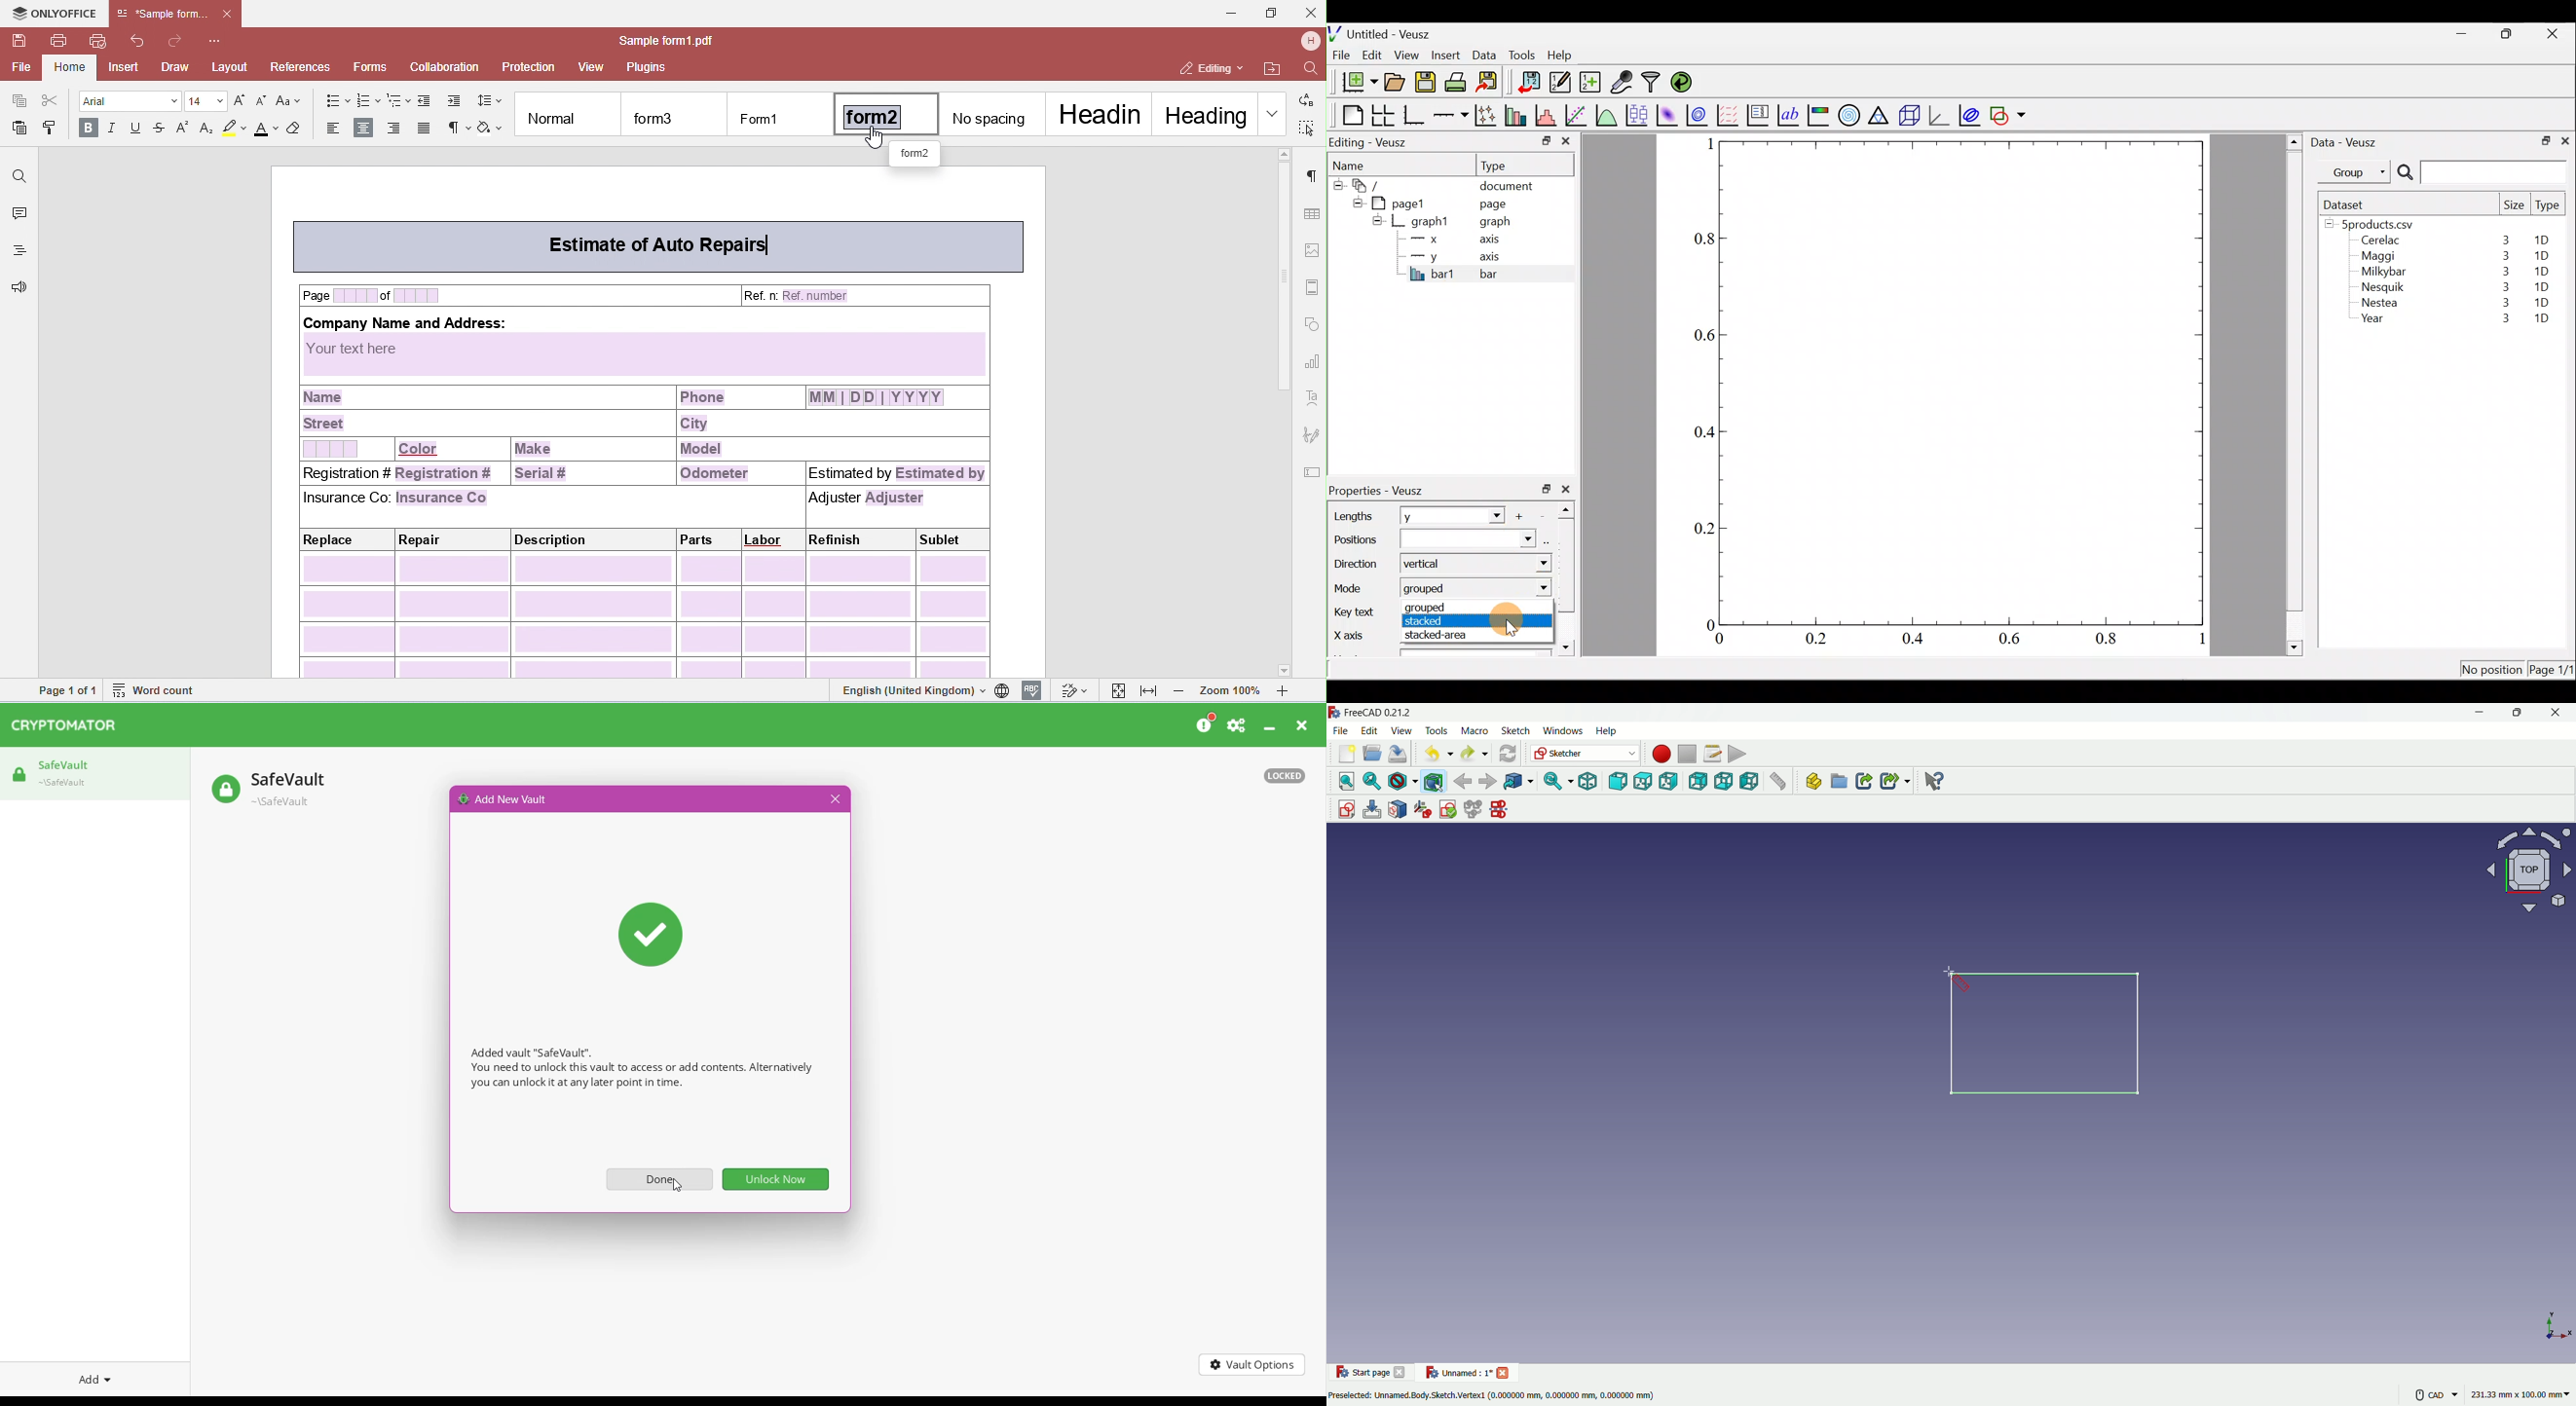  What do you see at coordinates (1607, 115) in the screenshot?
I see `Plot a function` at bounding box center [1607, 115].